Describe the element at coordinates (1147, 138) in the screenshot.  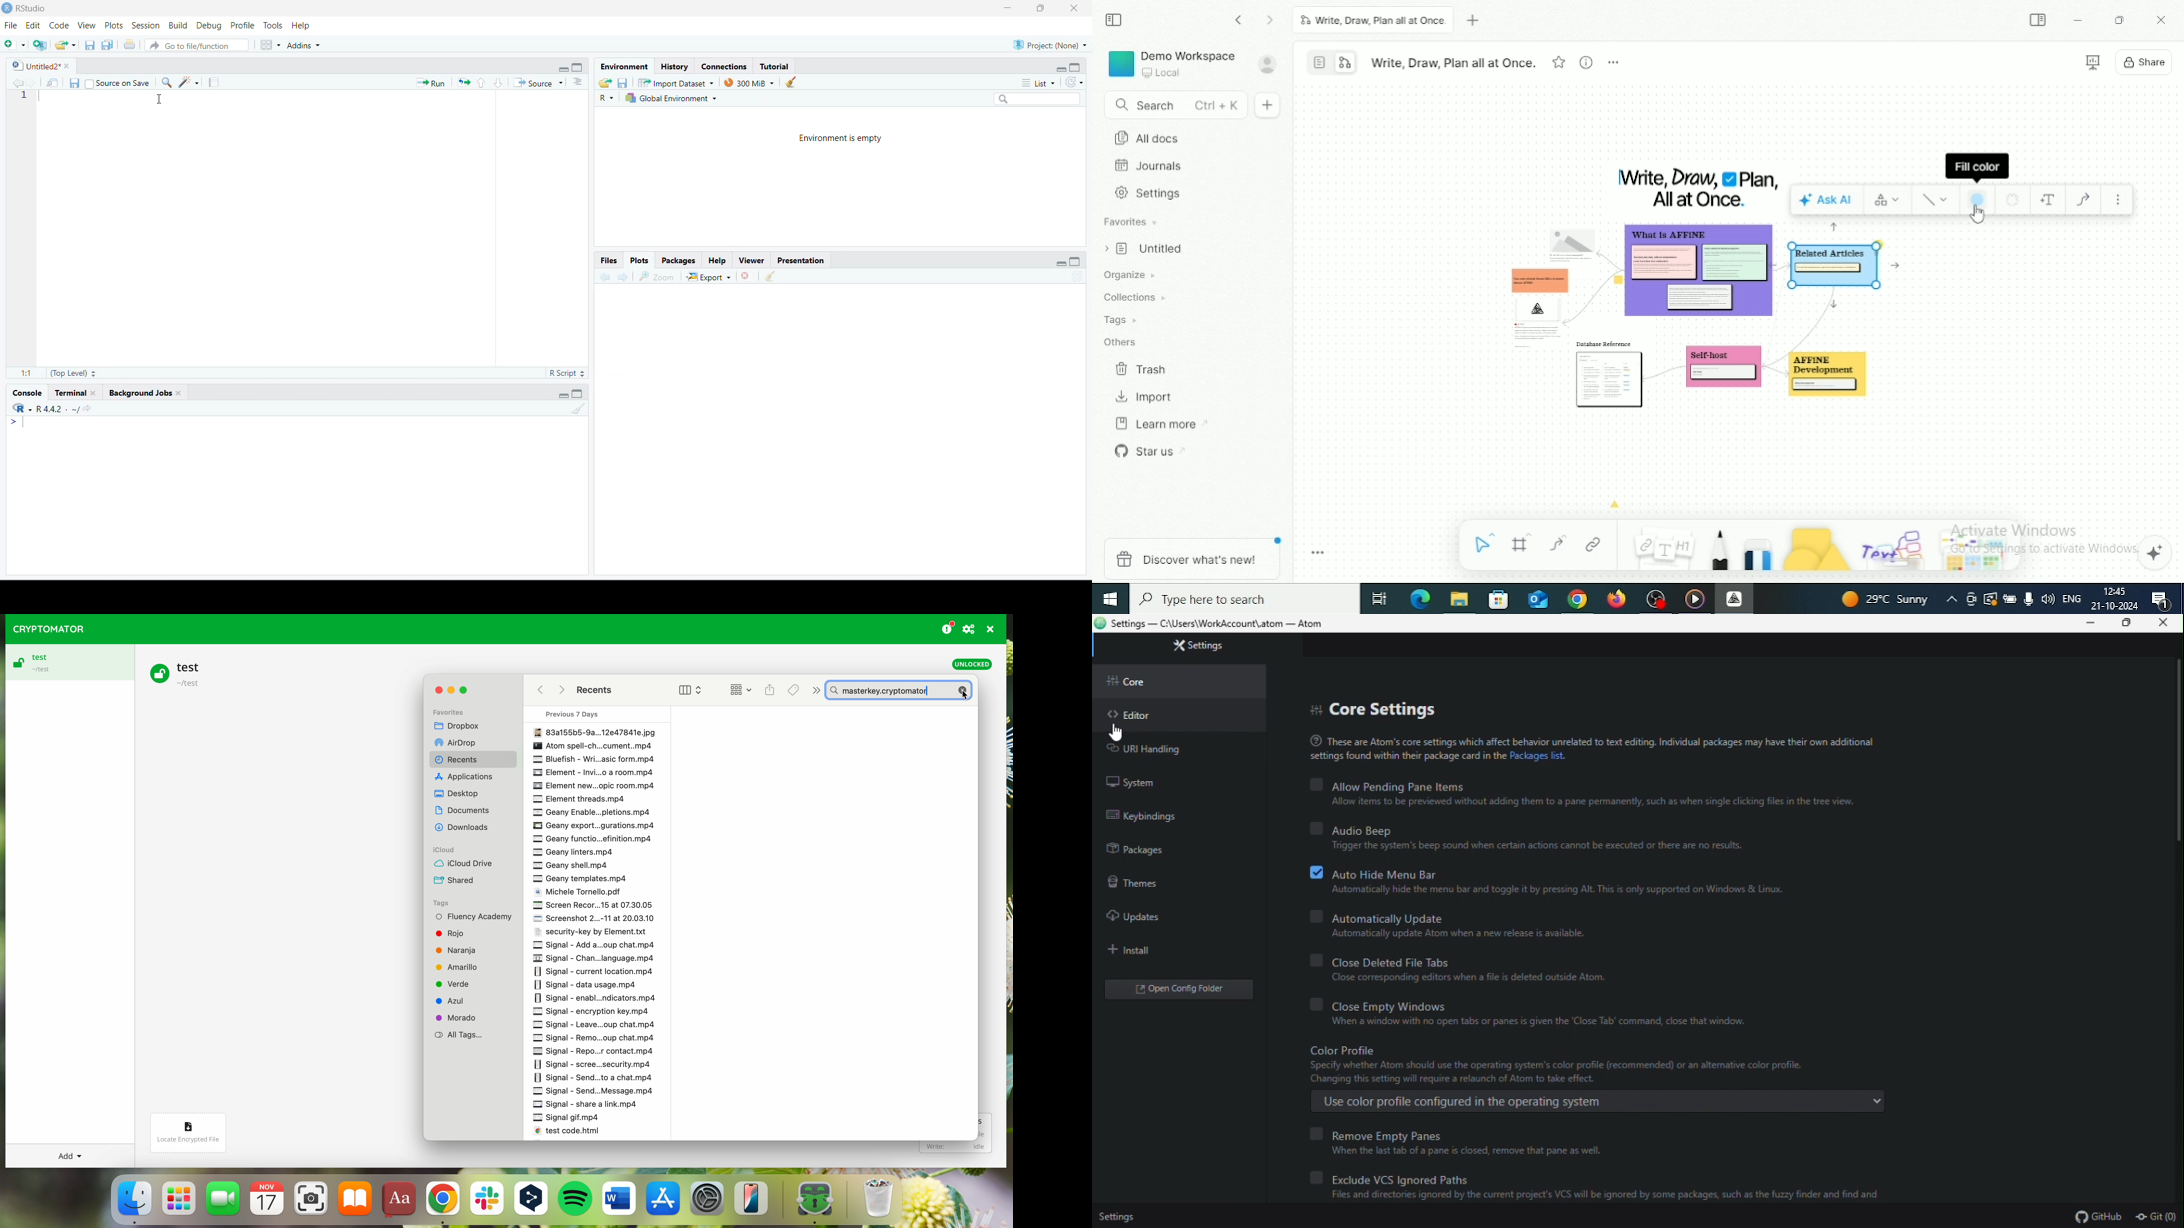
I see `All docs` at that location.